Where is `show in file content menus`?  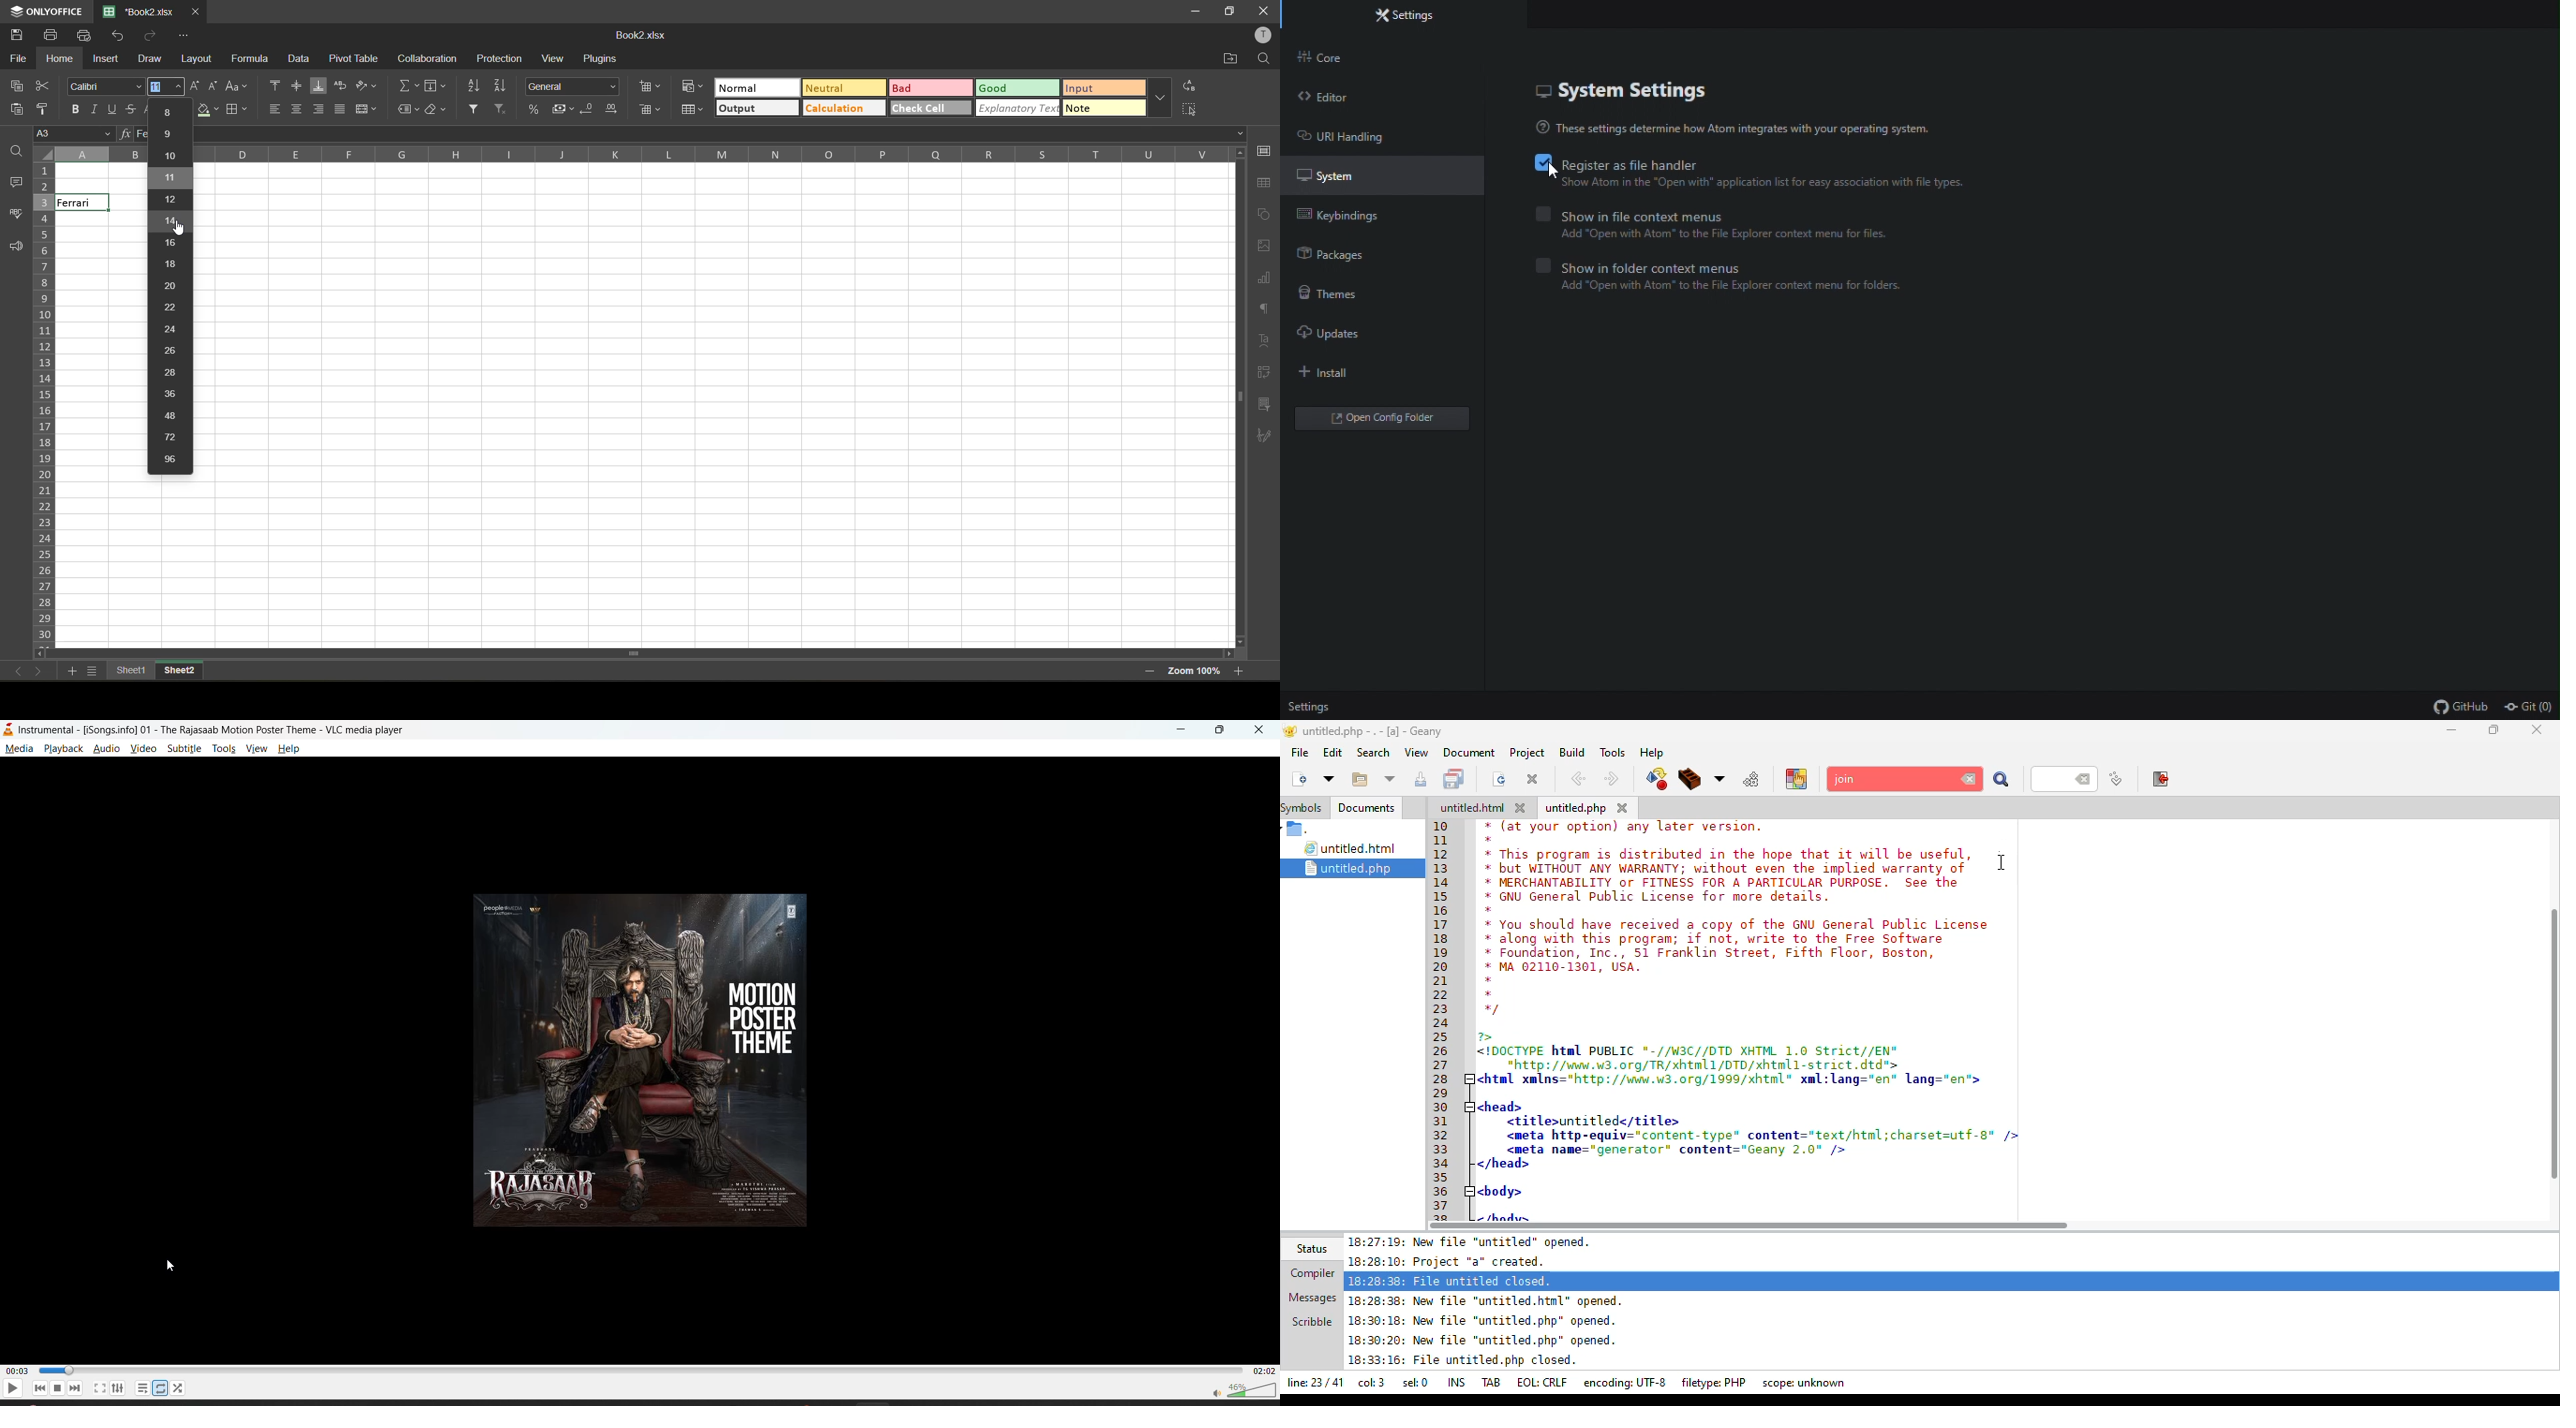 show in file content menus is located at coordinates (1722, 214).